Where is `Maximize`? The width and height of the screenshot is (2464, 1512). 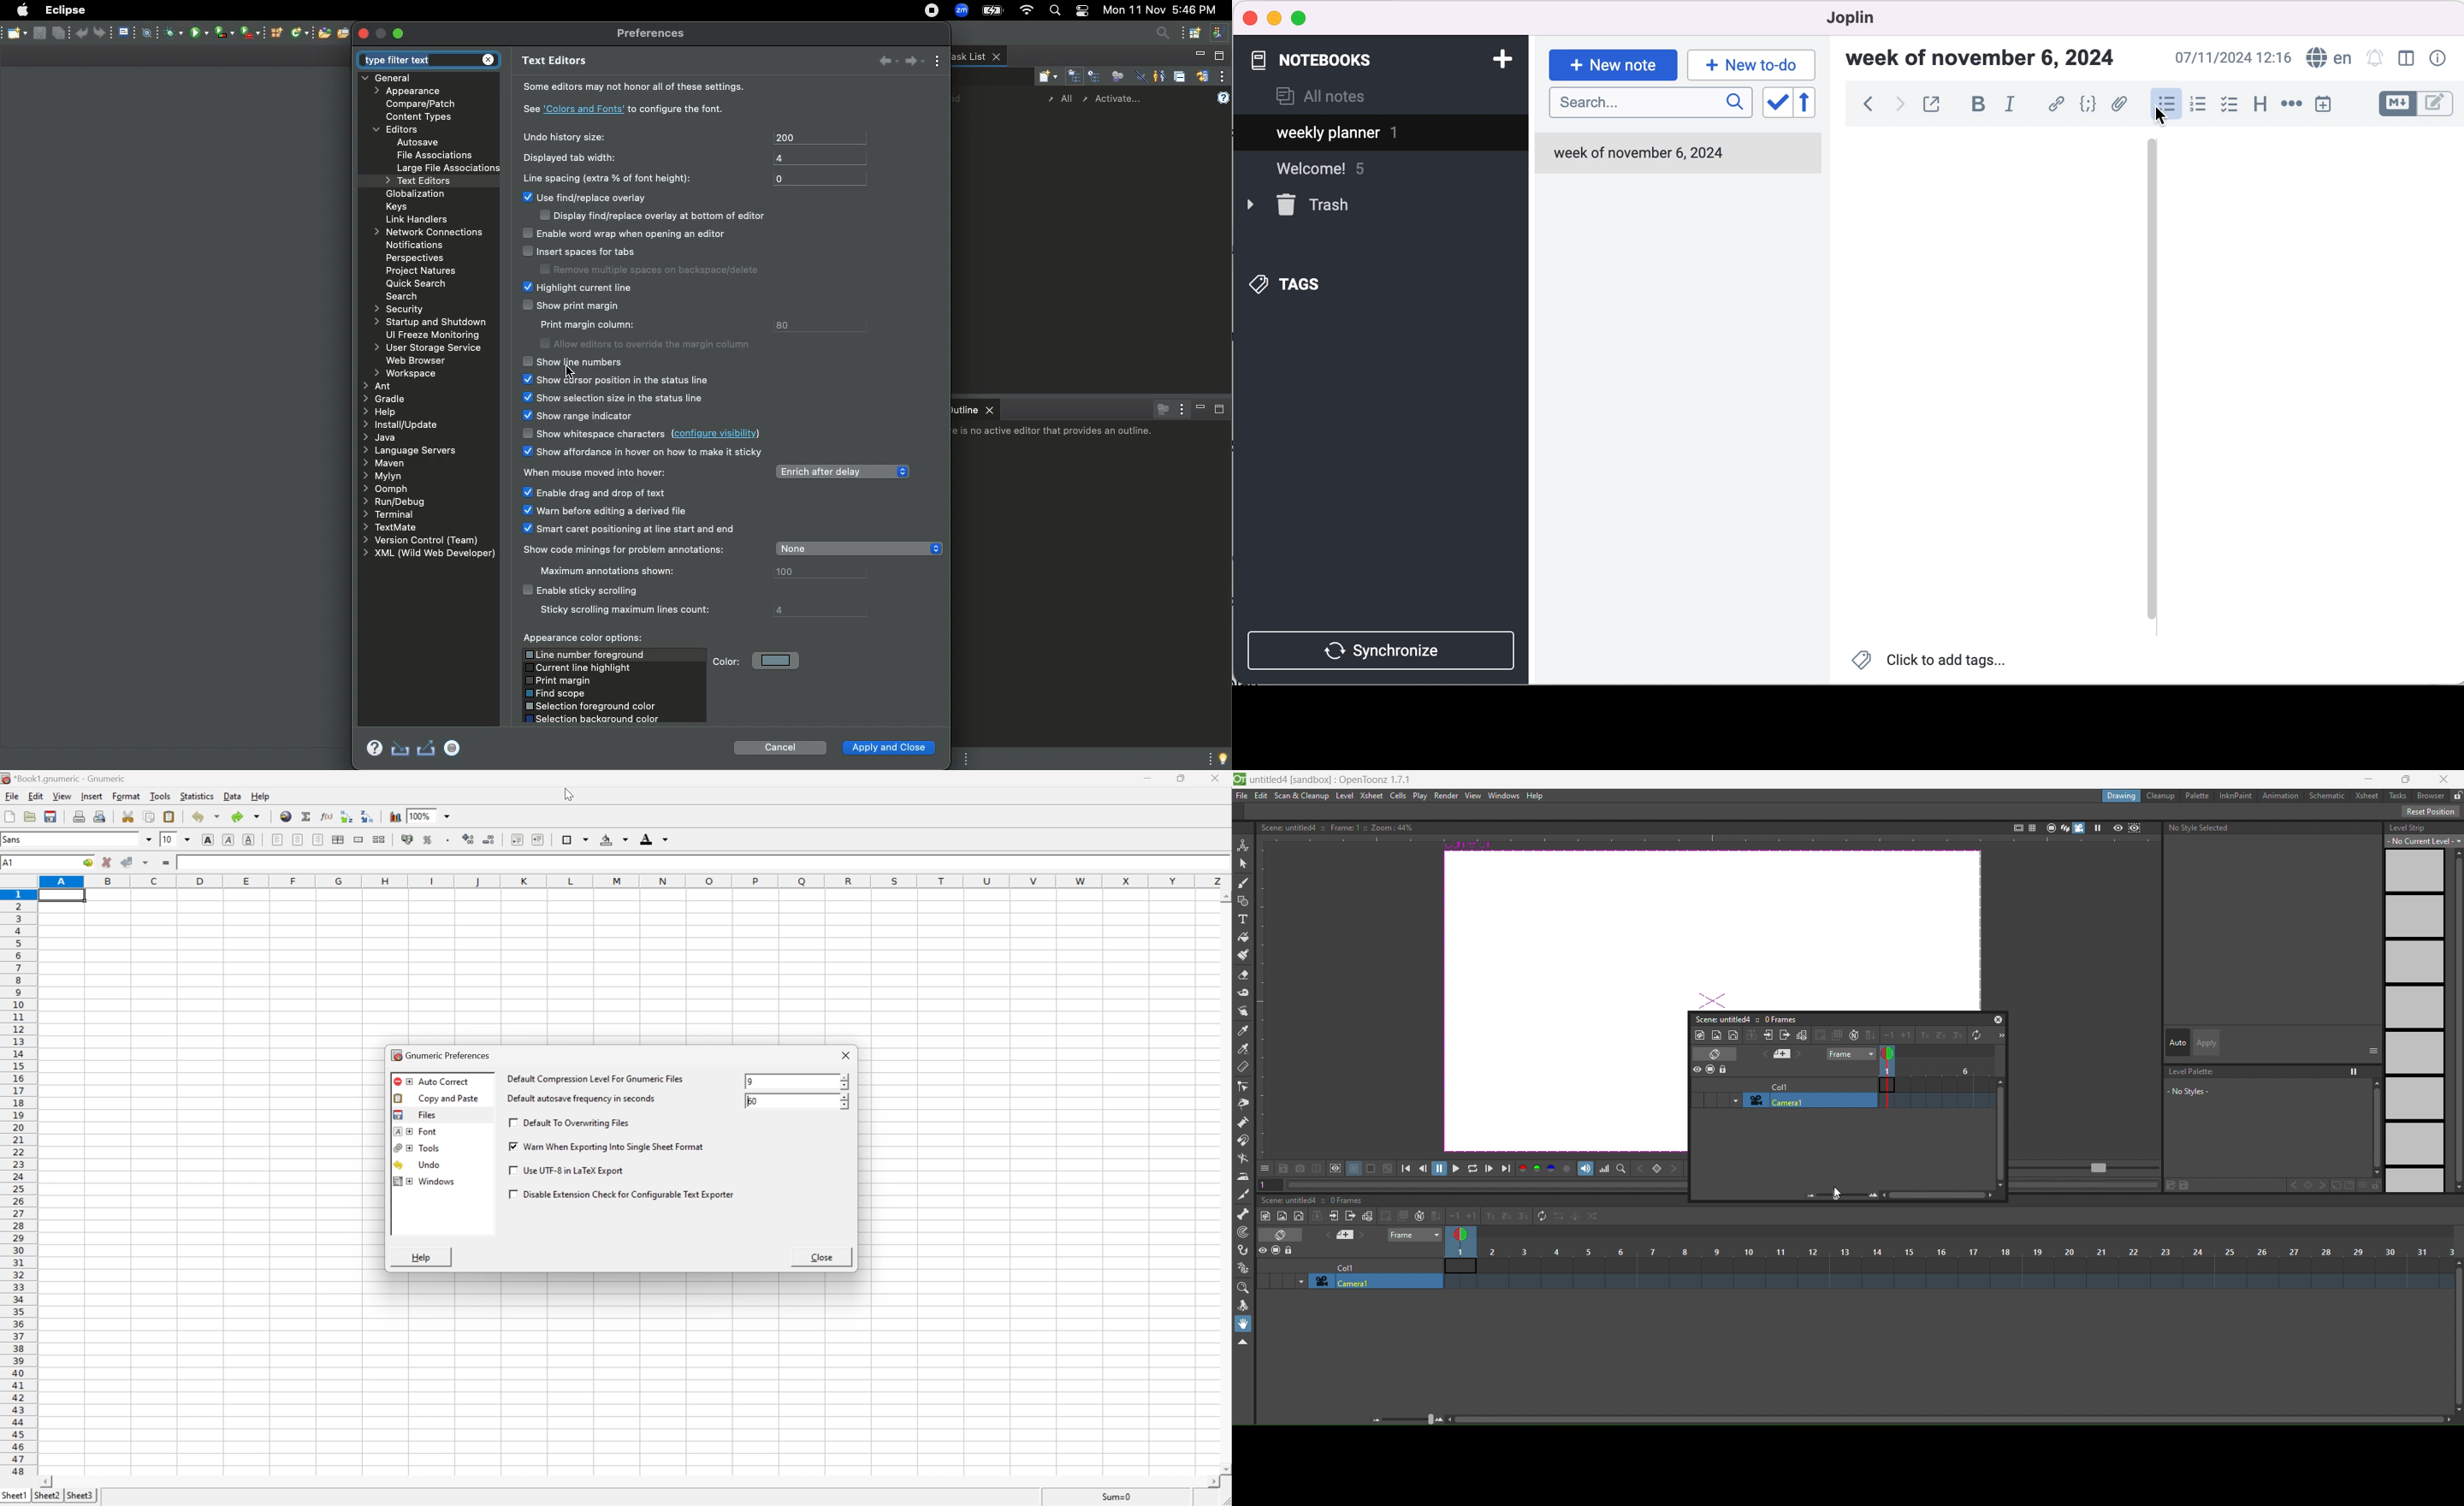
Maximize is located at coordinates (1221, 411).